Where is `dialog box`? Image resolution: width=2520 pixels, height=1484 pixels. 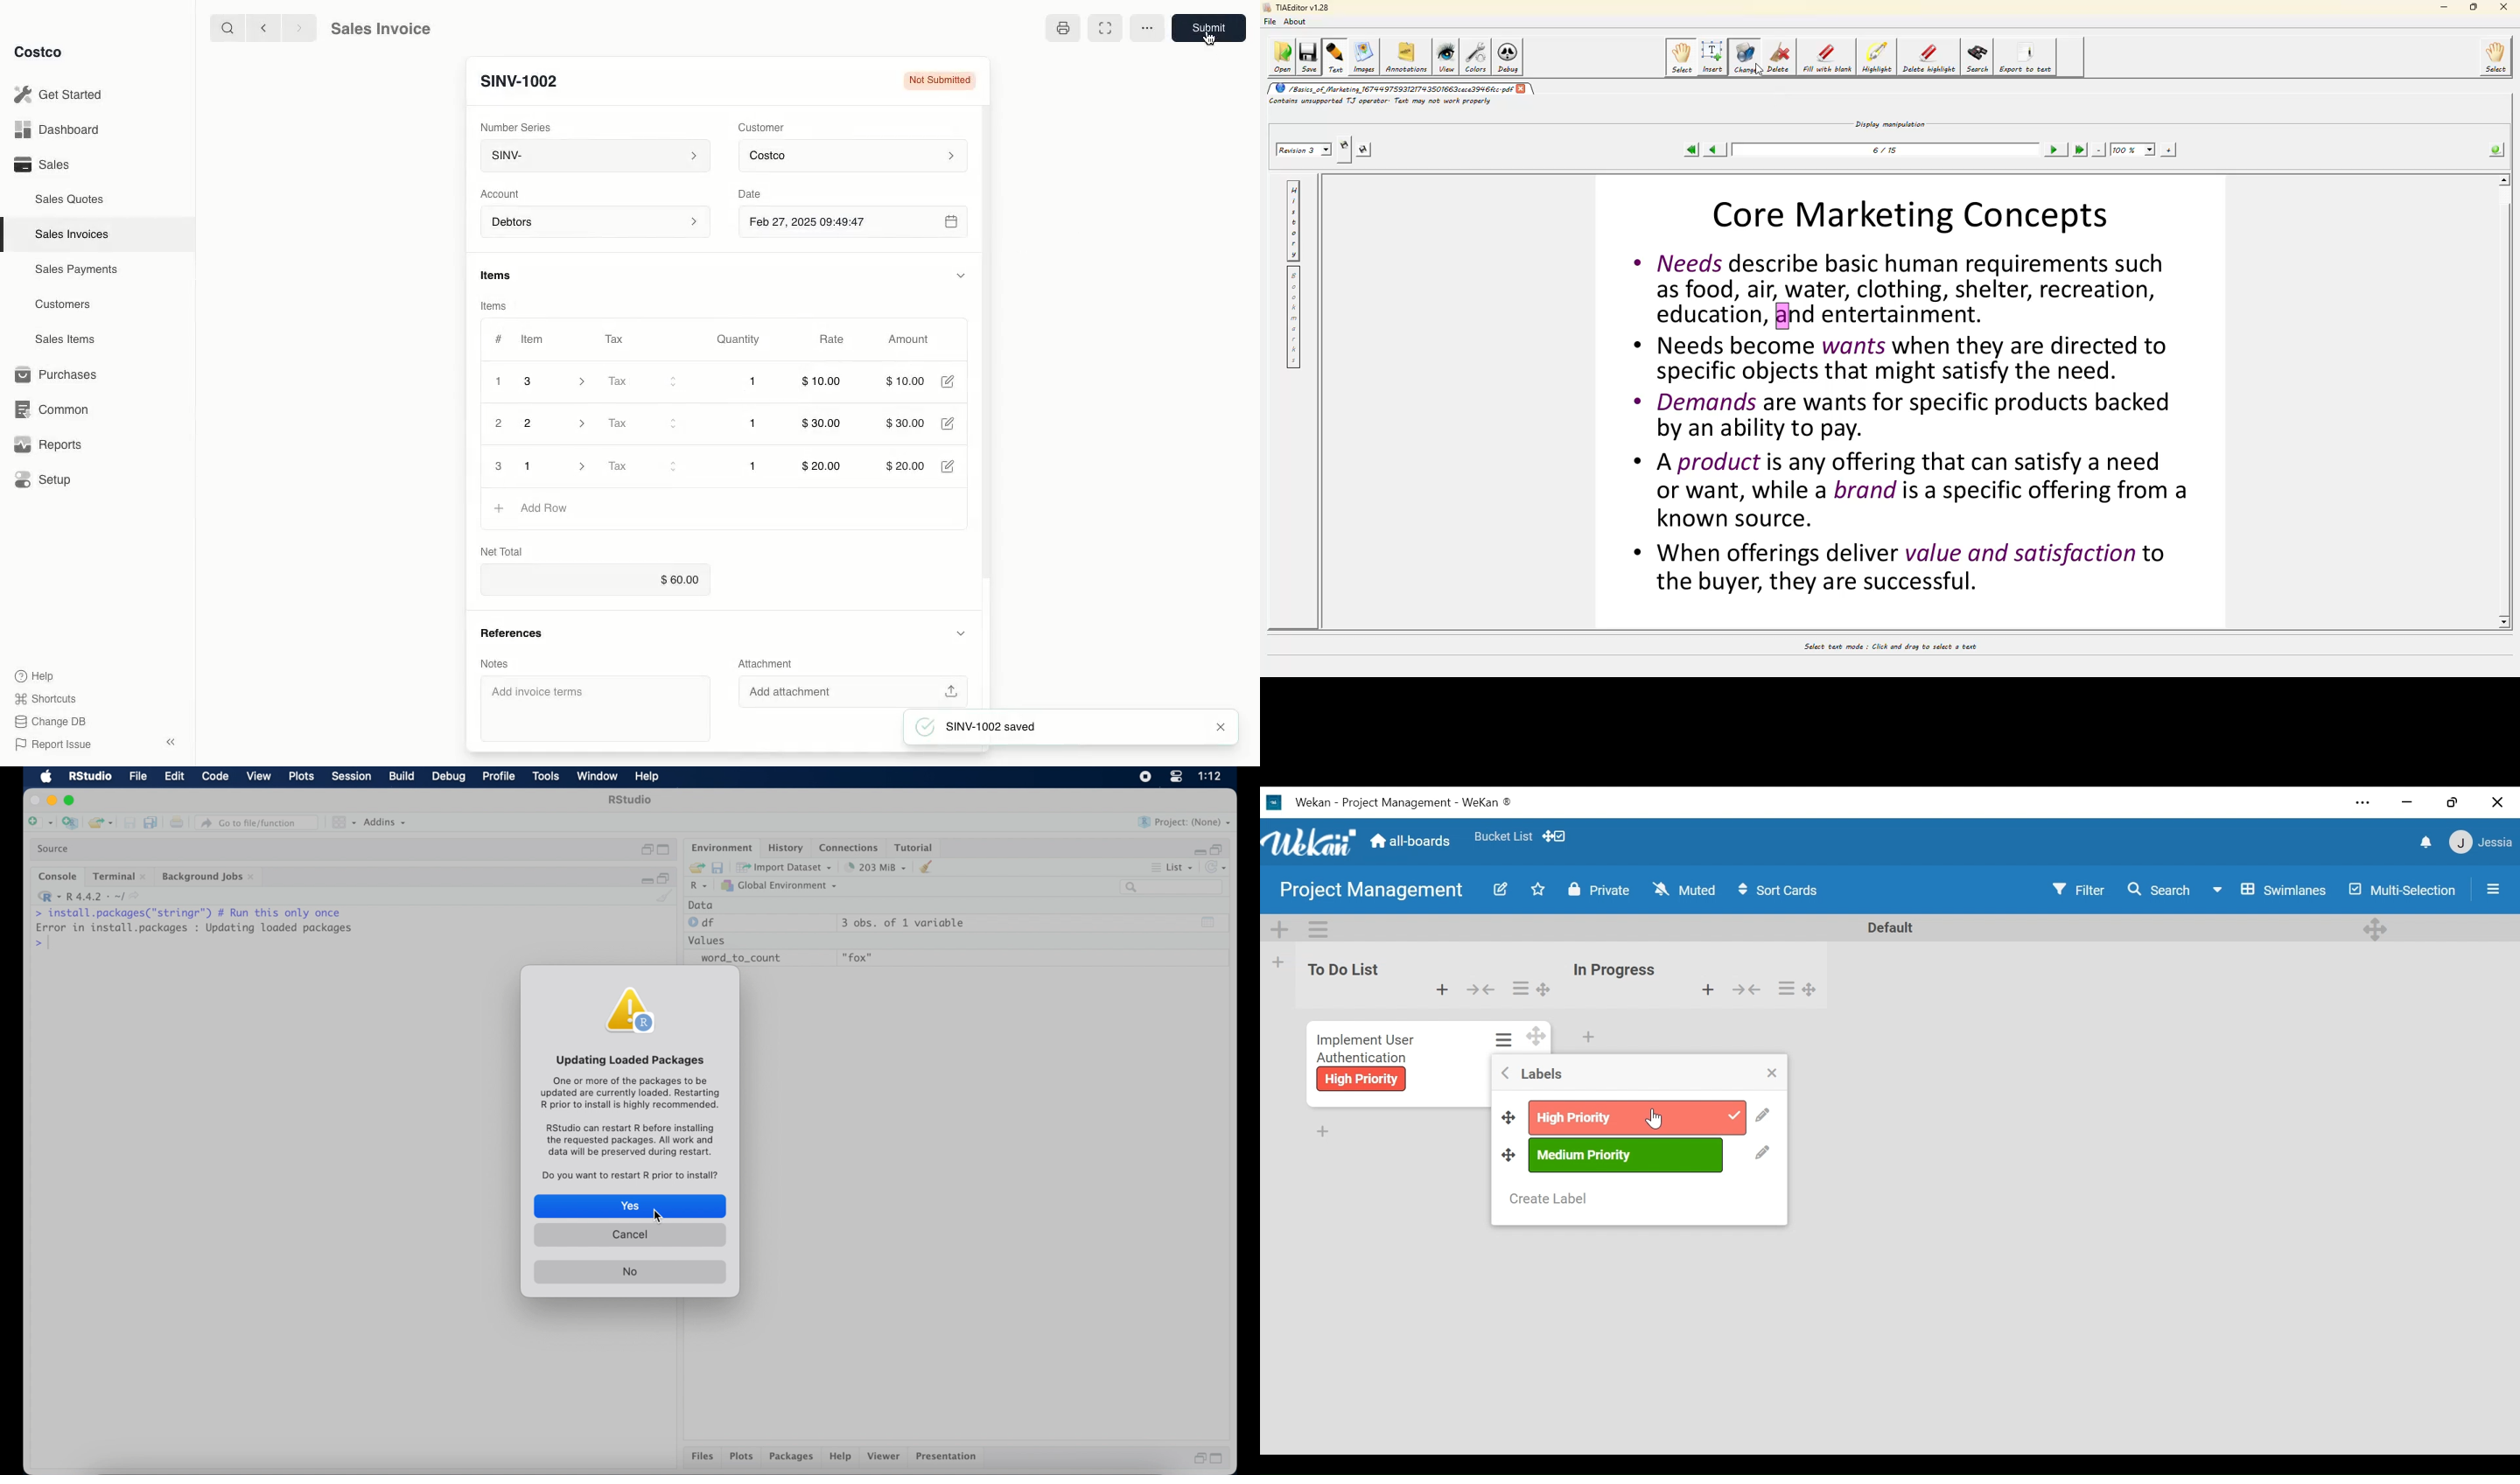 dialog box is located at coordinates (635, 1010).